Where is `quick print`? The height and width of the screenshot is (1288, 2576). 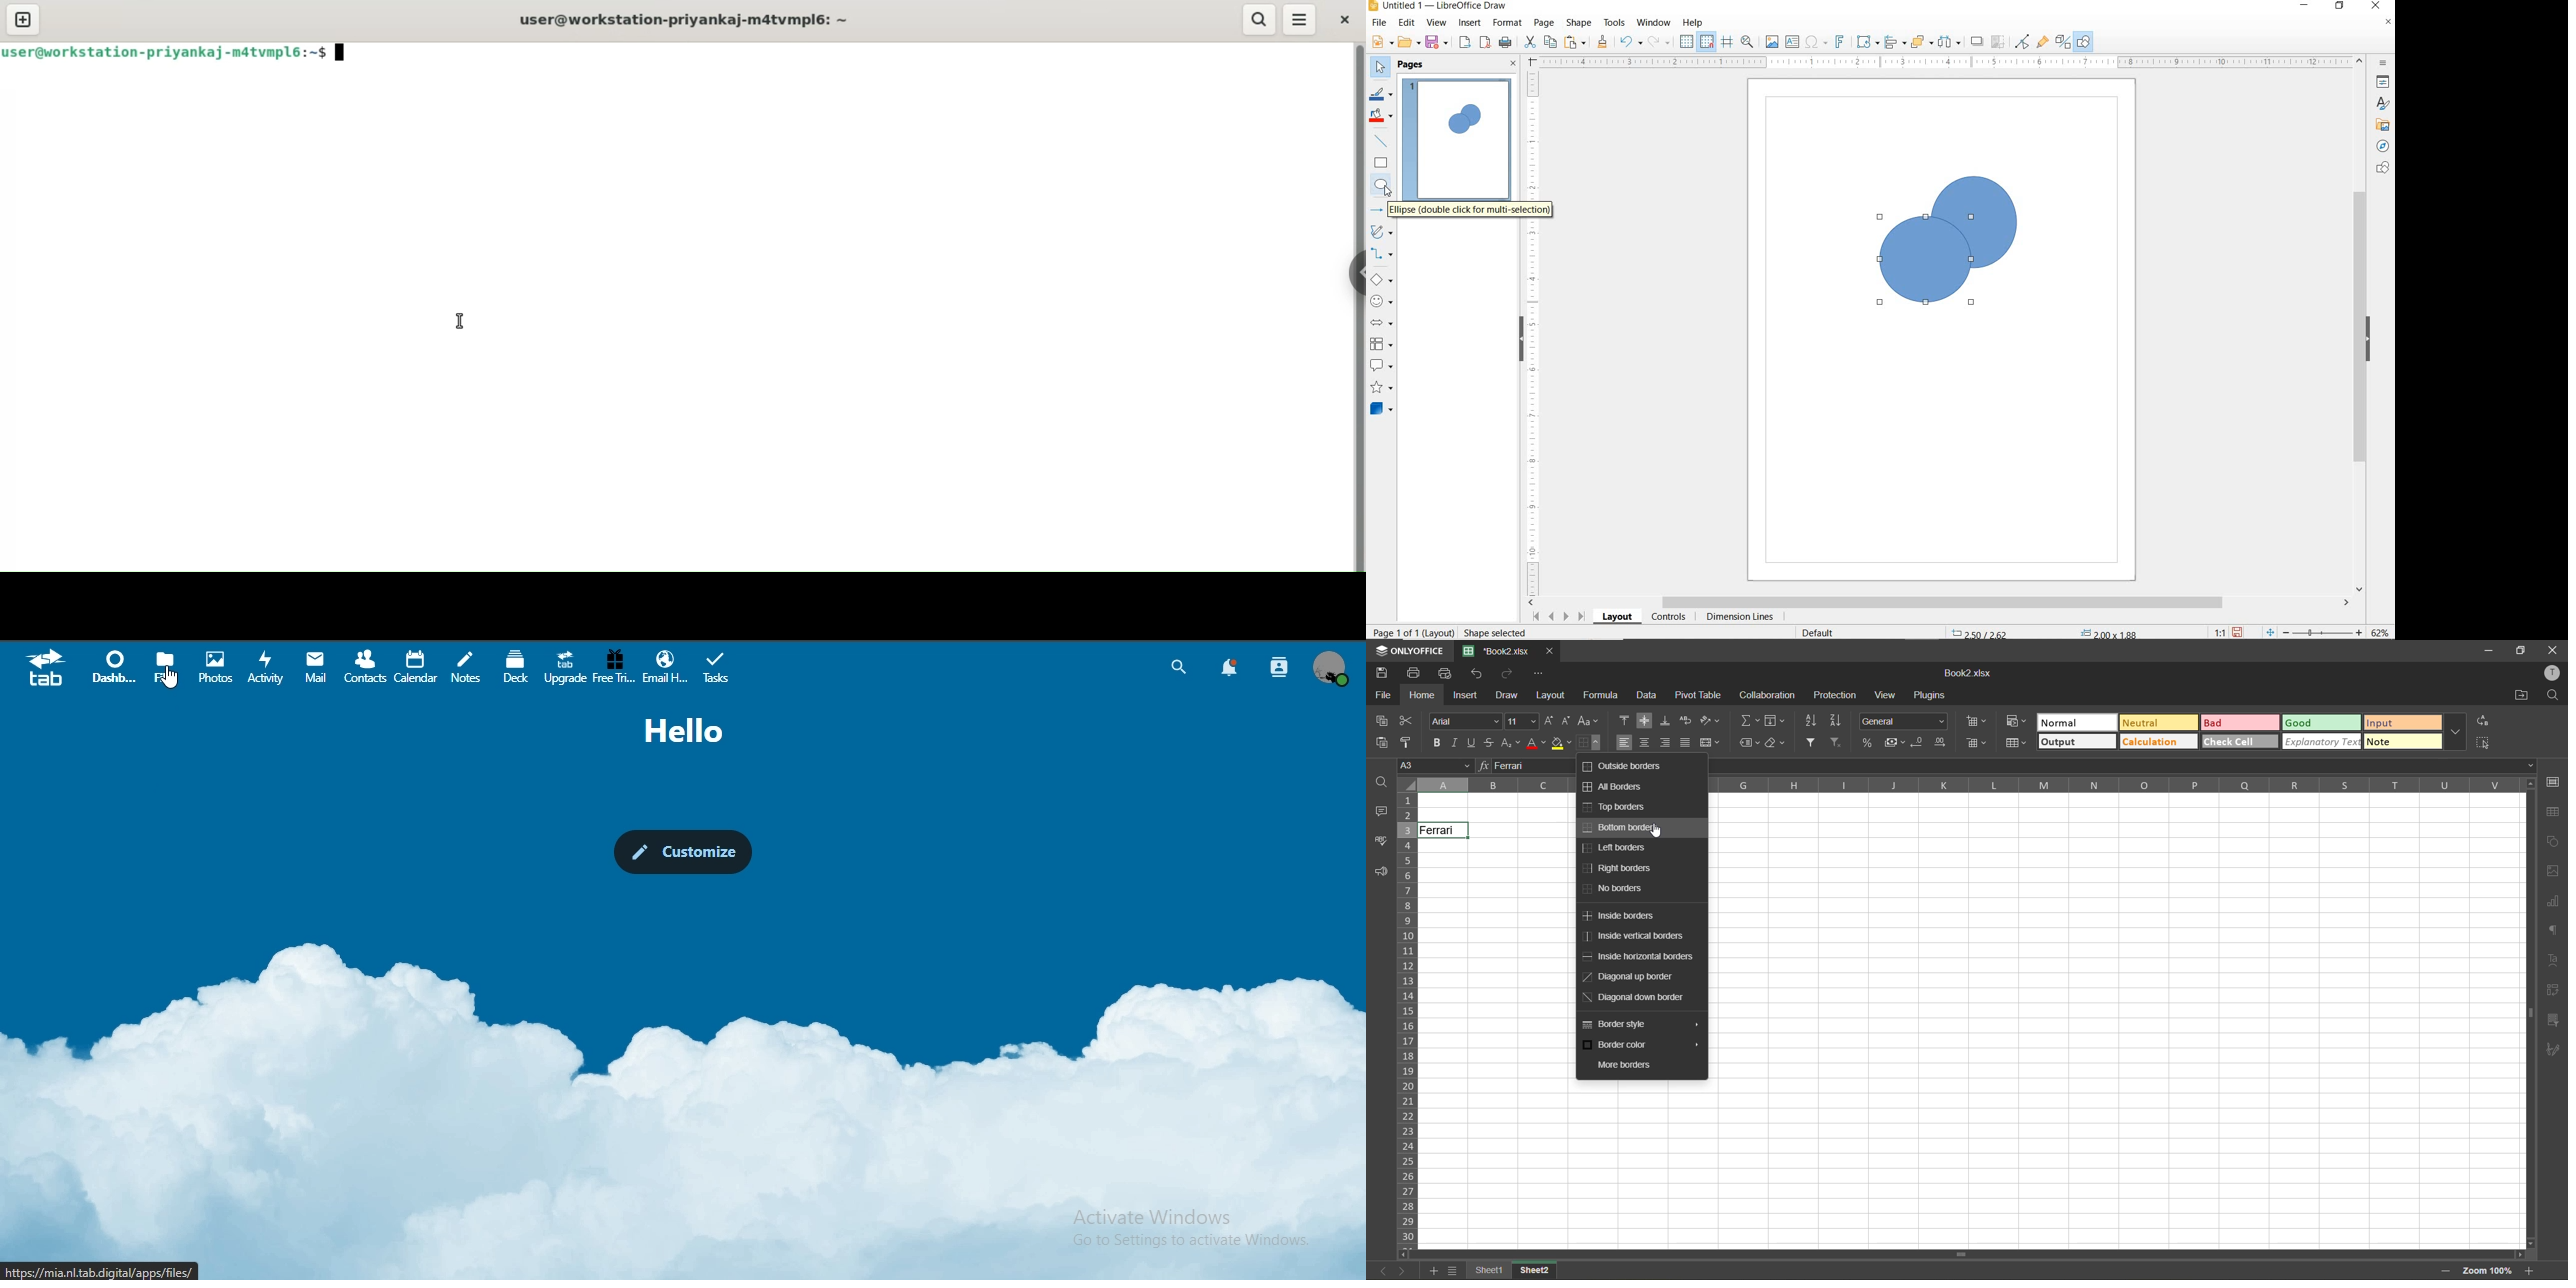 quick print is located at coordinates (1446, 673).